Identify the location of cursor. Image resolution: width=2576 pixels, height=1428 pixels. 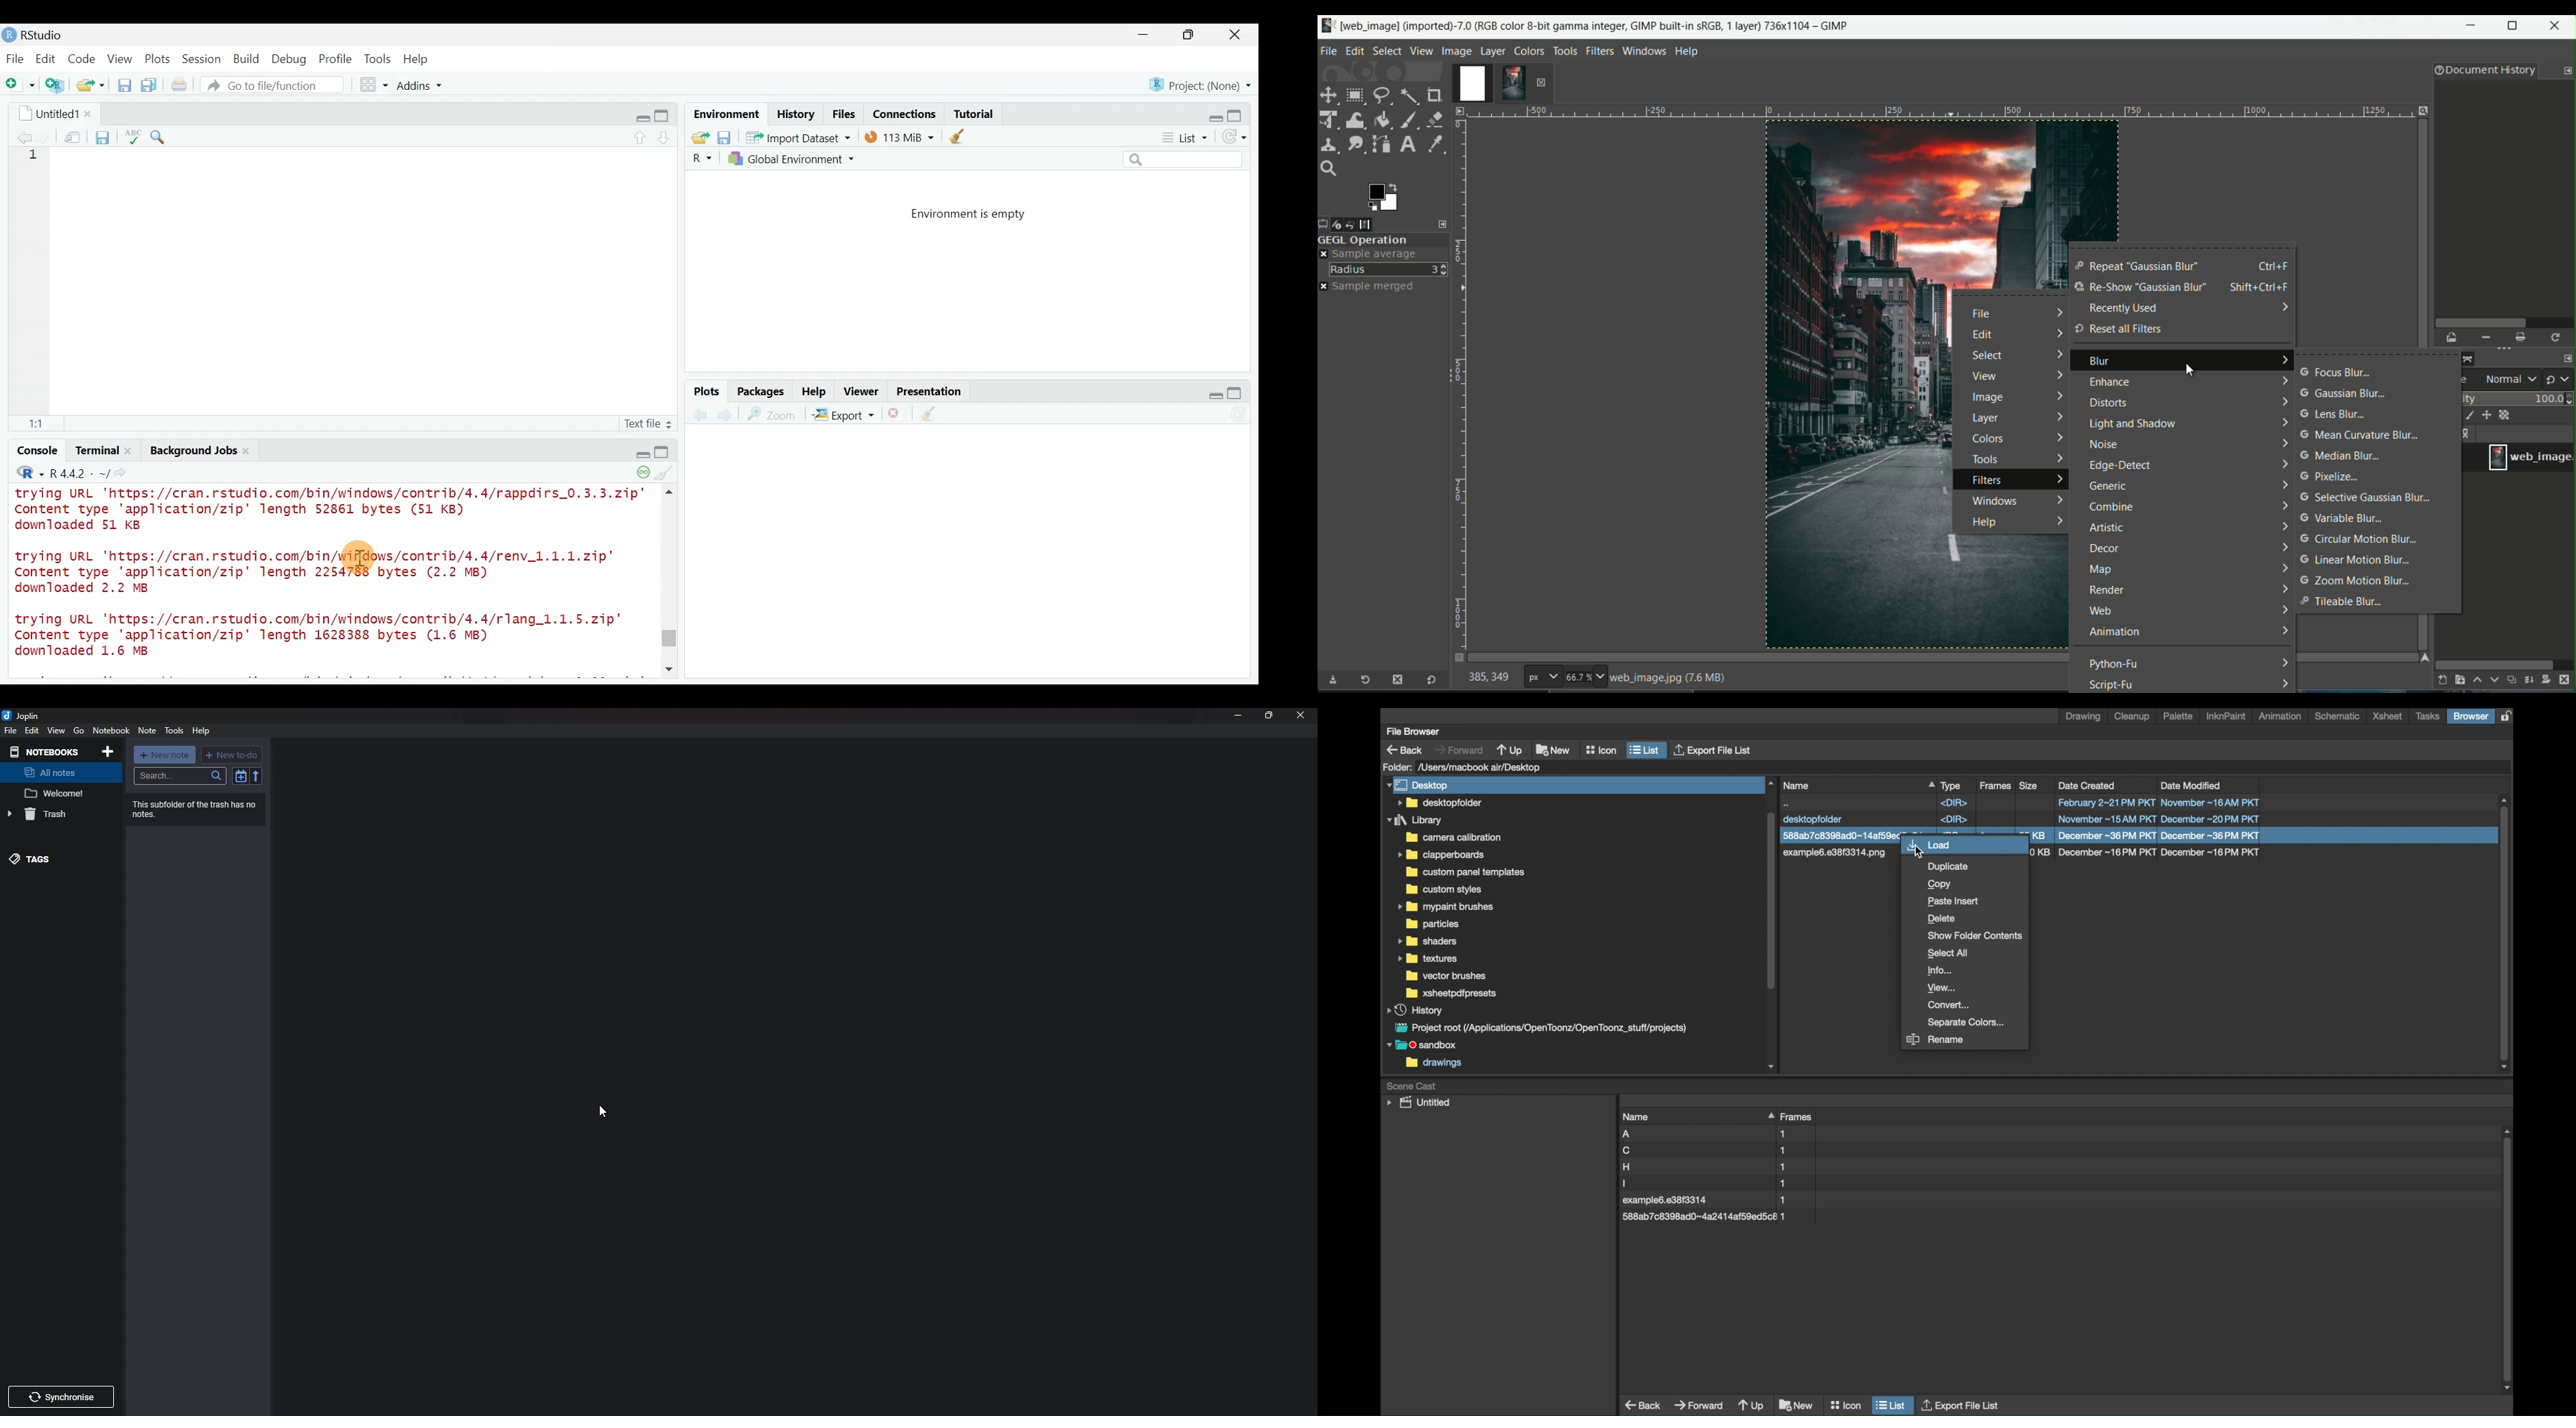
(603, 1112).